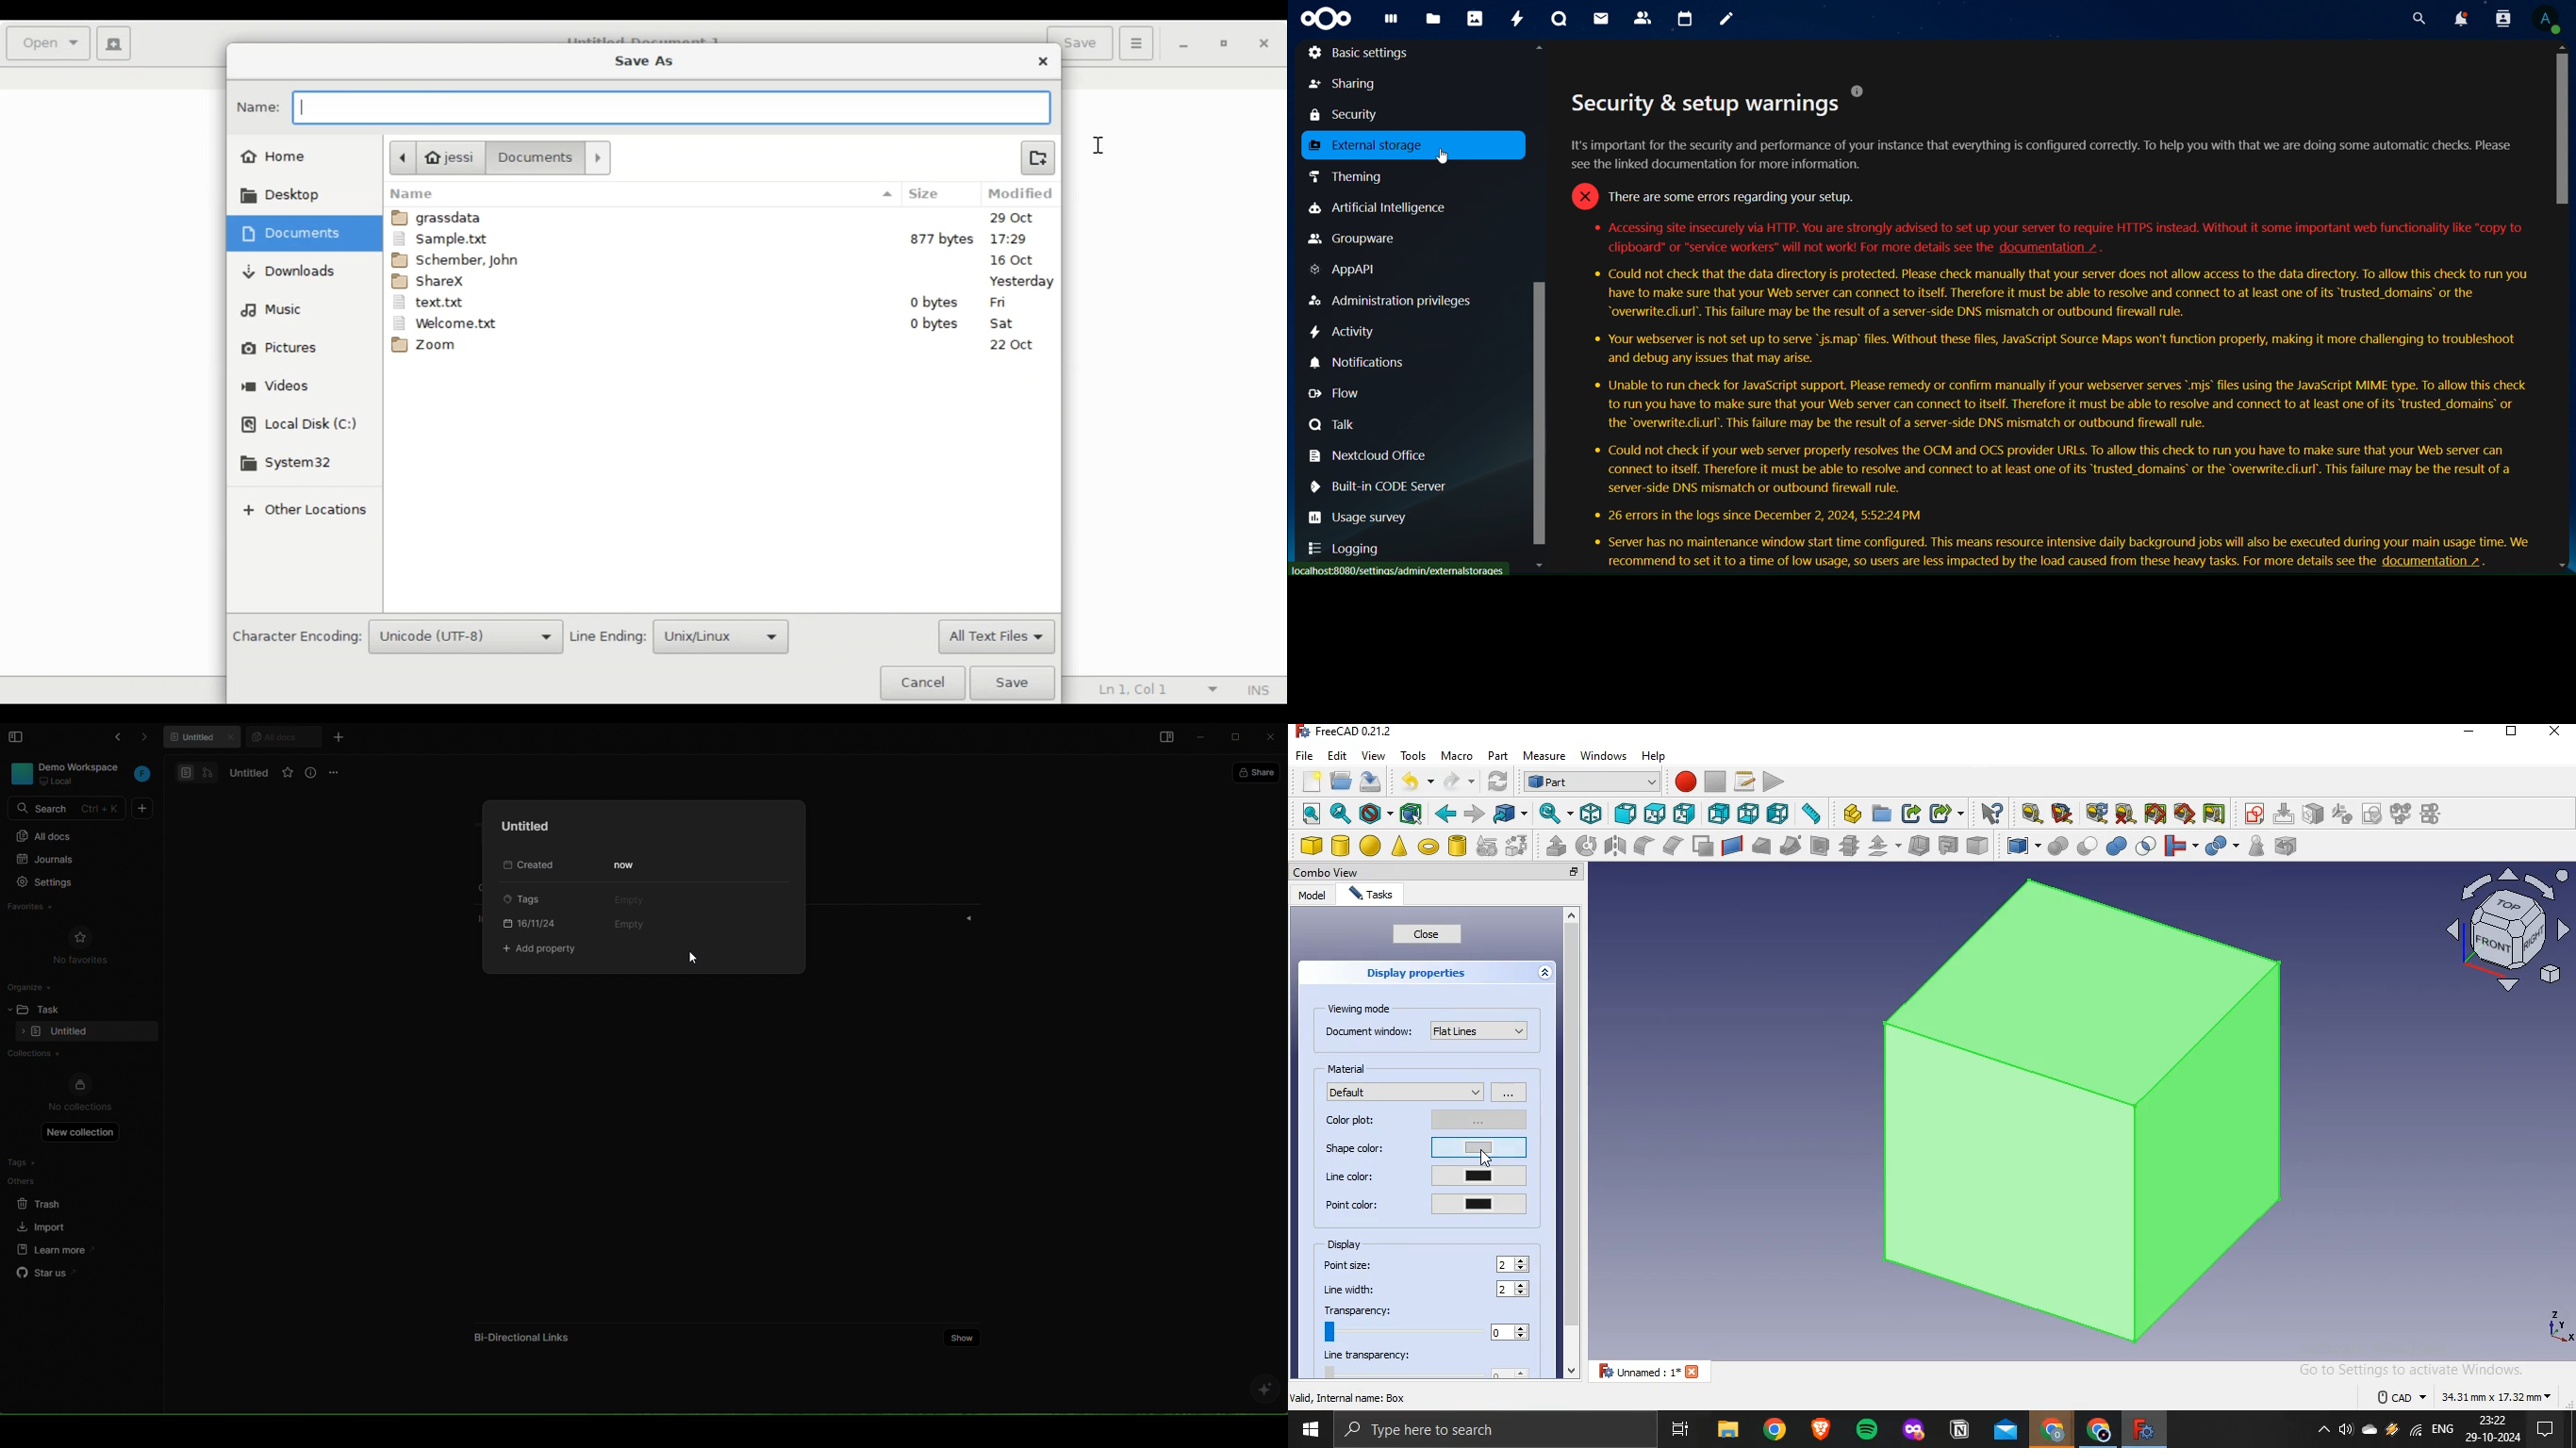  What do you see at coordinates (631, 925) in the screenshot?
I see `empty` at bounding box center [631, 925].